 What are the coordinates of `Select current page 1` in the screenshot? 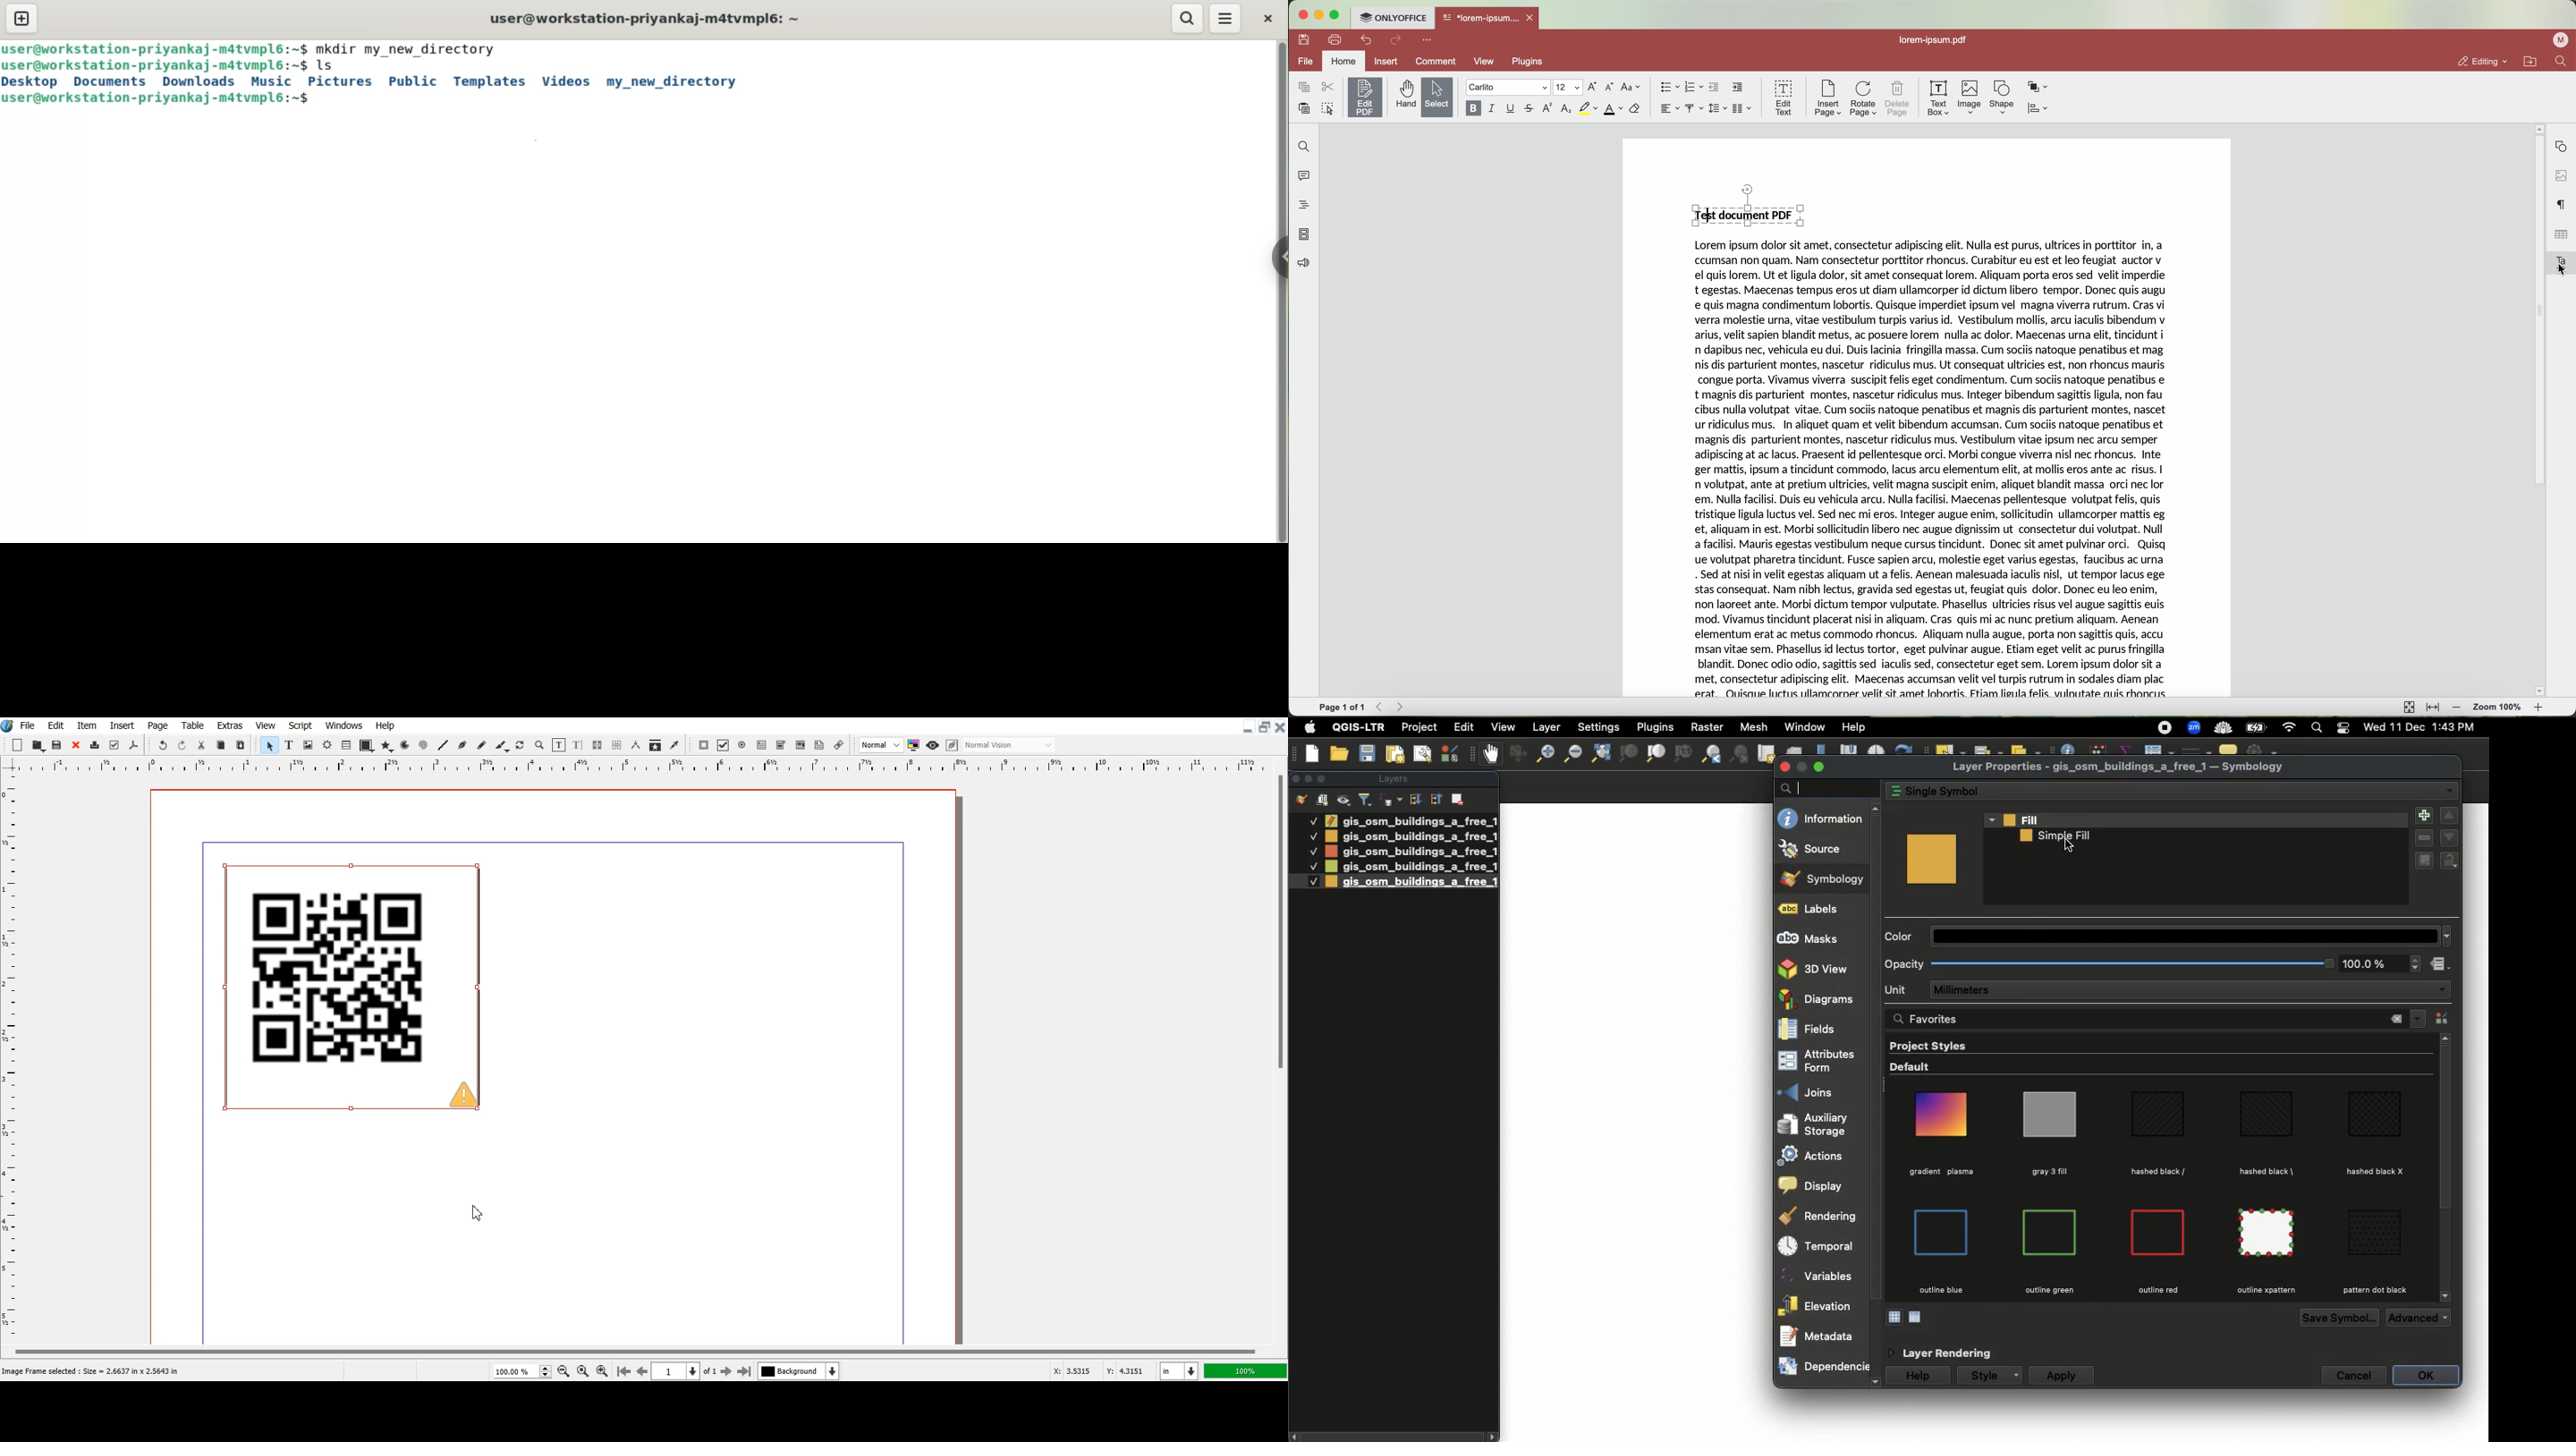 It's located at (686, 1372).